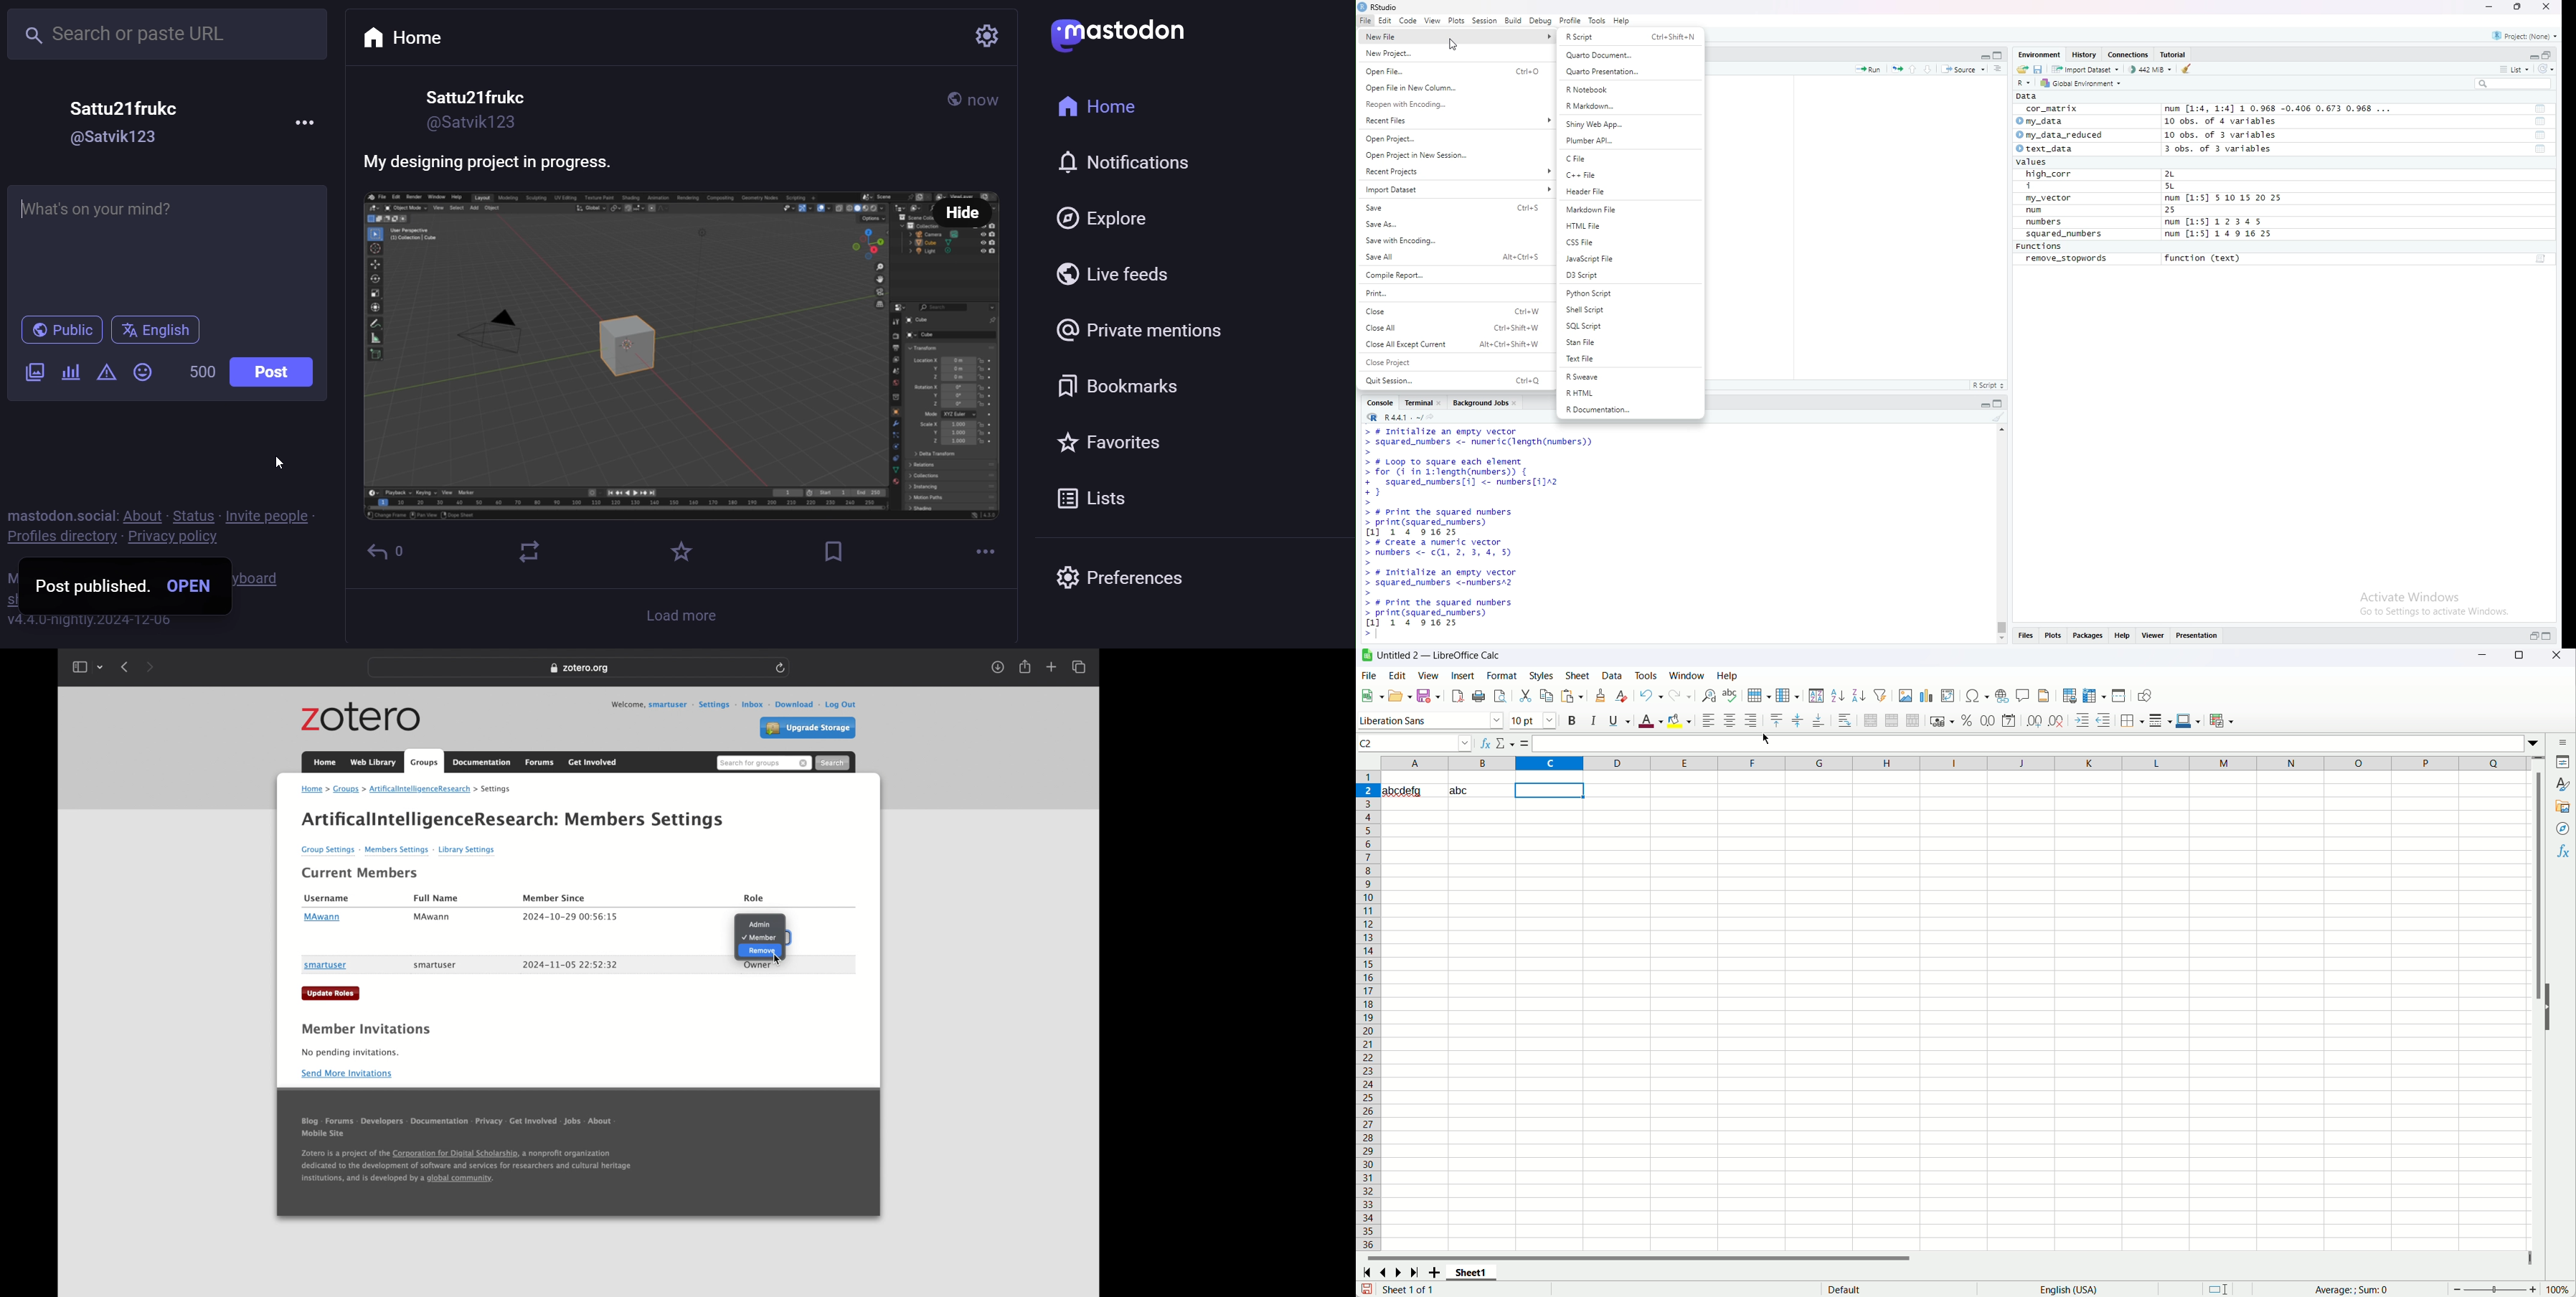  Describe the element at coordinates (1480, 404) in the screenshot. I see `Background job` at that location.